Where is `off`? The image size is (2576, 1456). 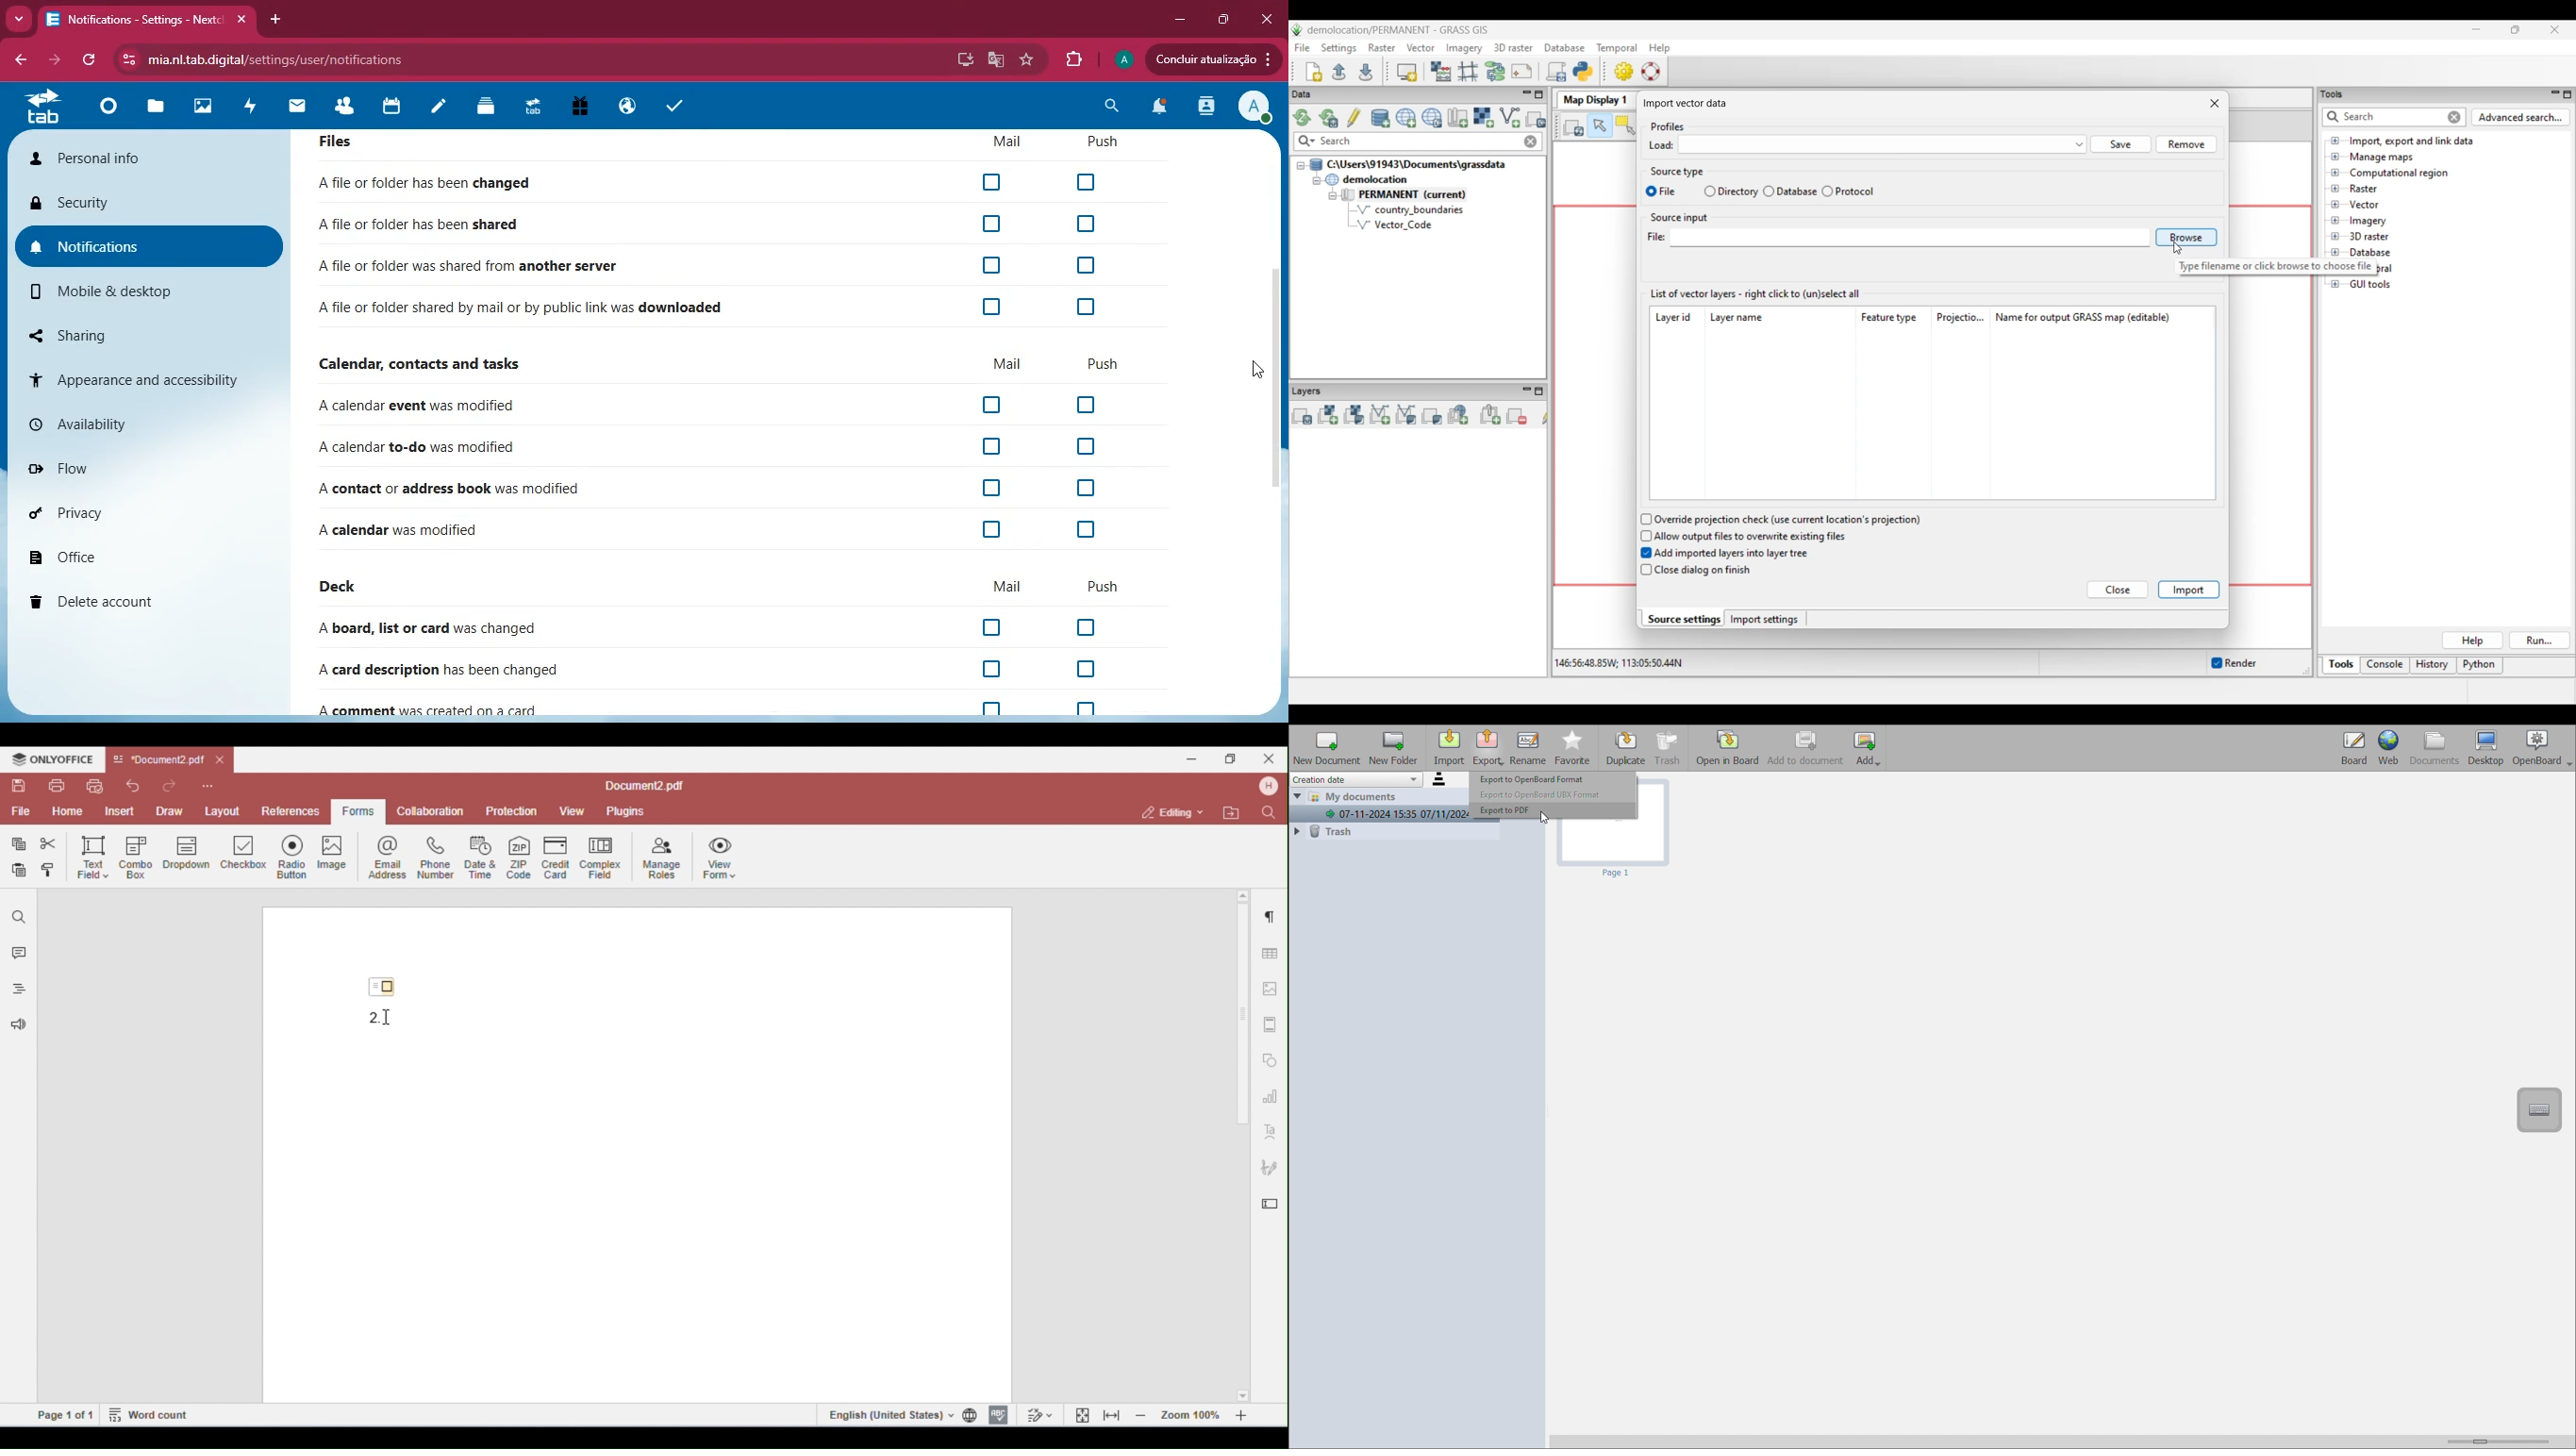 off is located at coordinates (994, 630).